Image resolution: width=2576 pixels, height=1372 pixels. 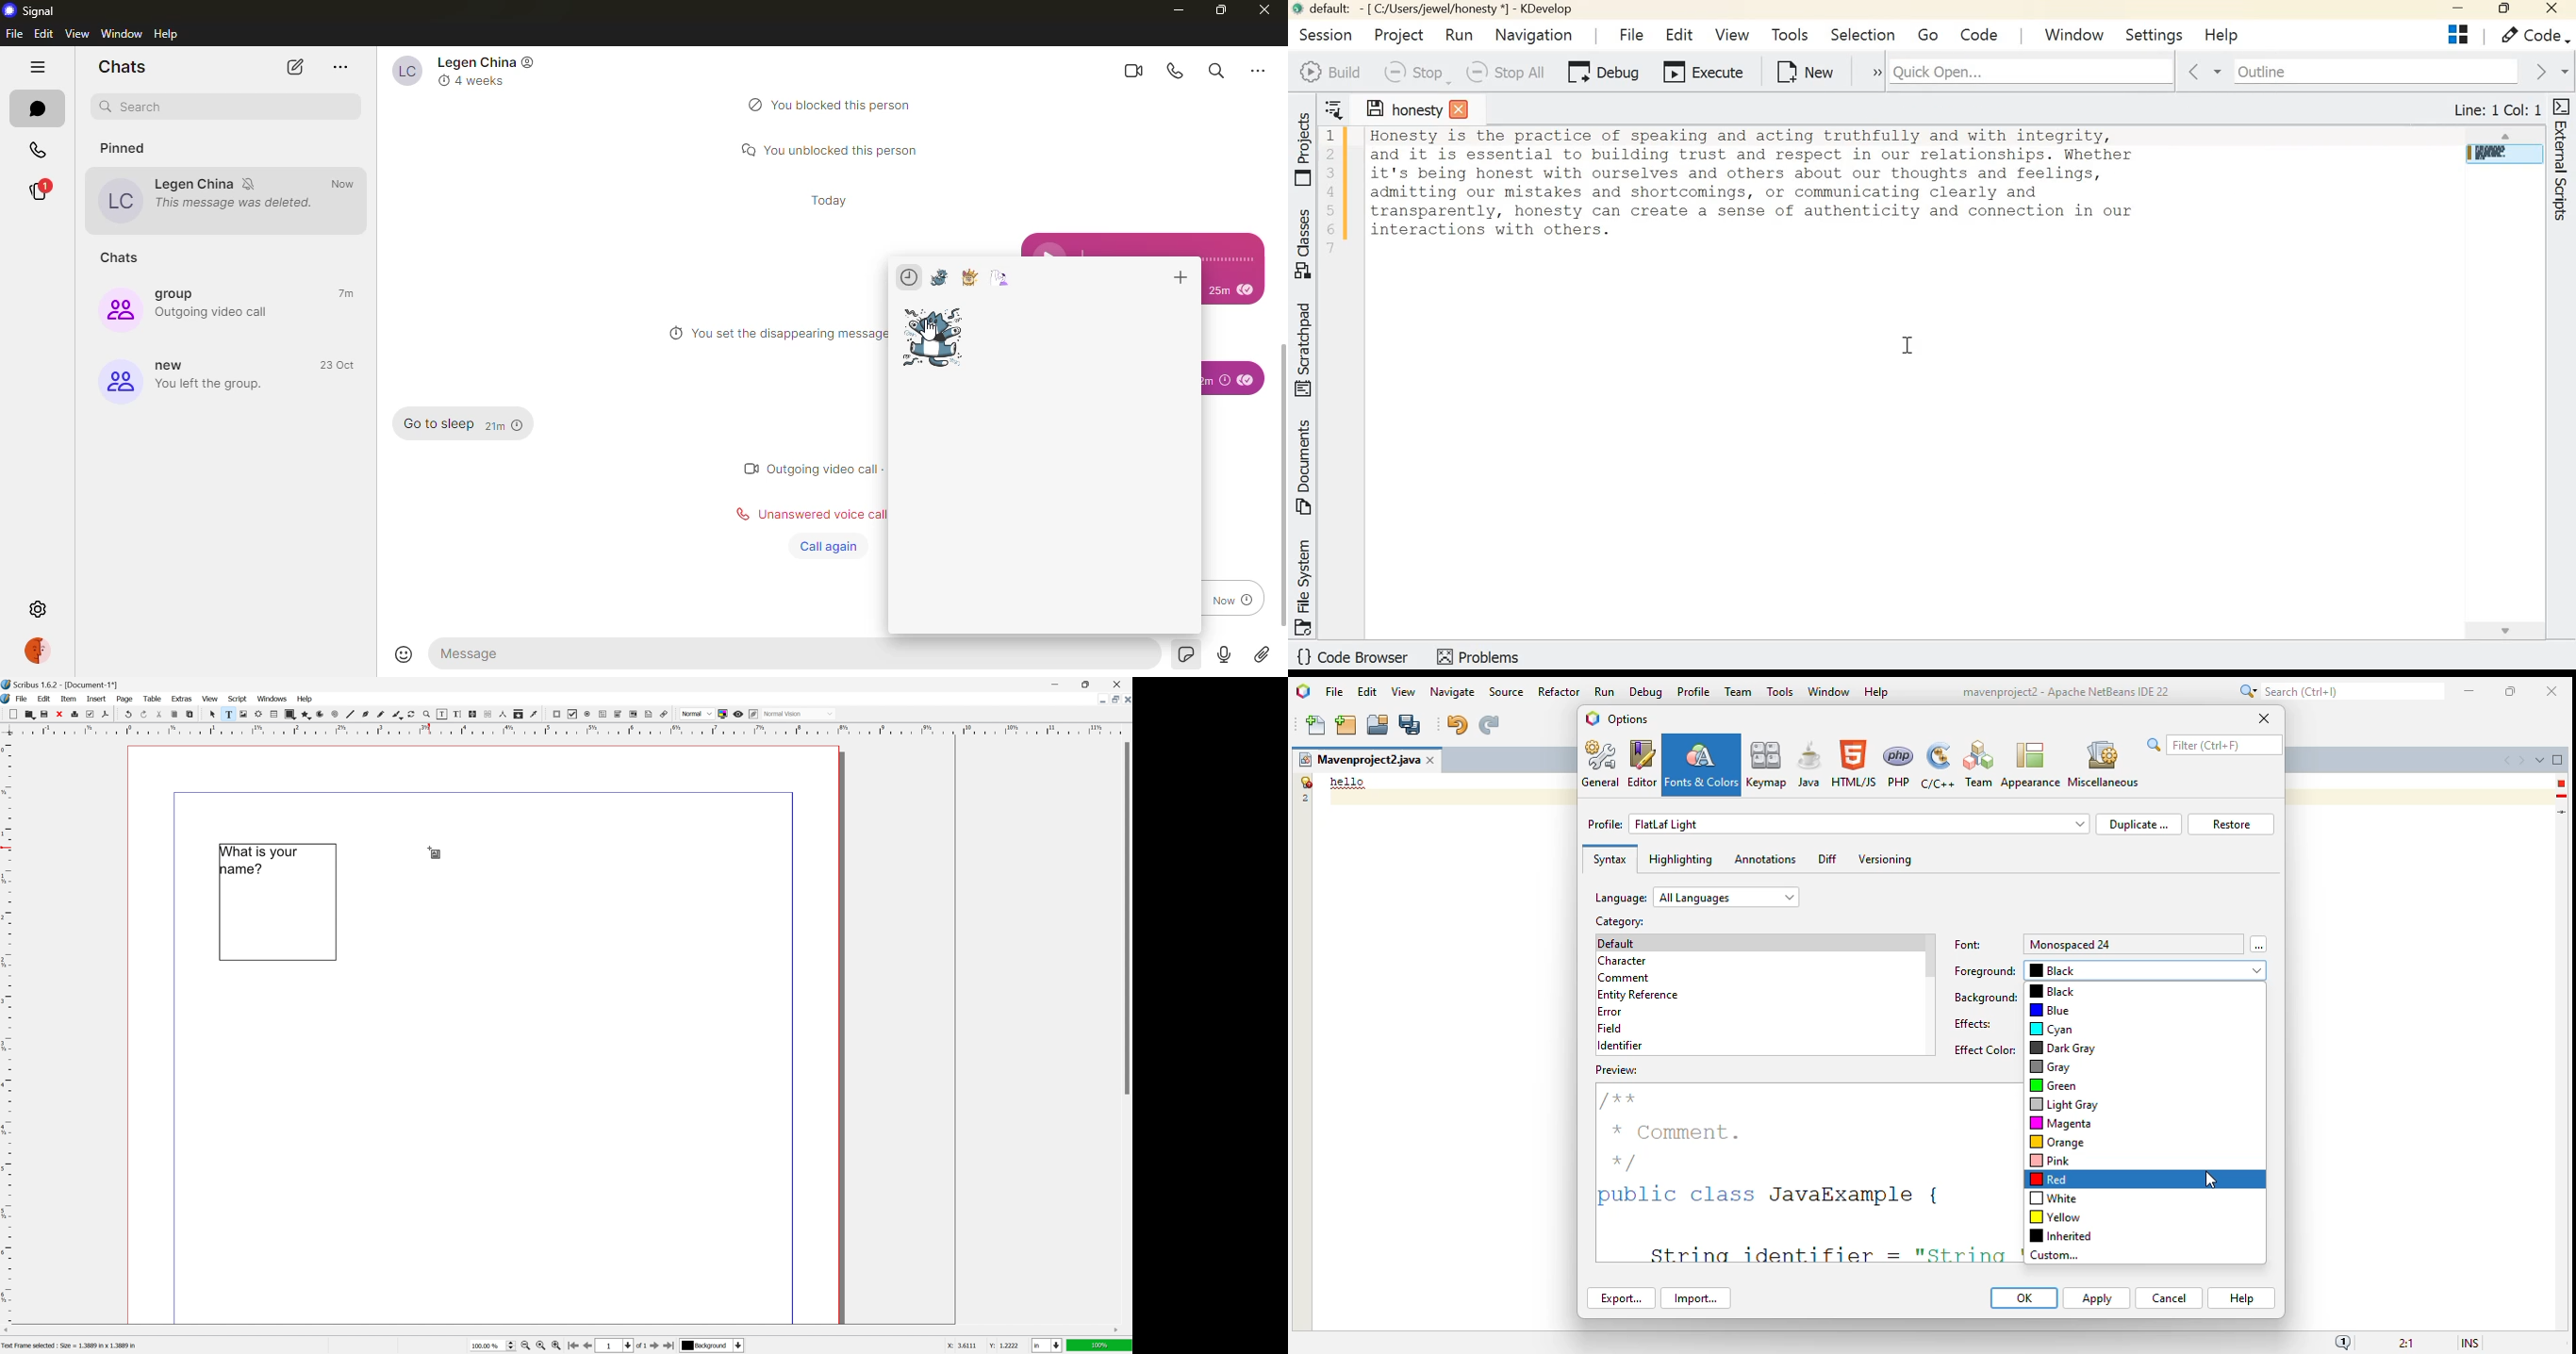 What do you see at coordinates (1175, 71) in the screenshot?
I see `voice call` at bounding box center [1175, 71].